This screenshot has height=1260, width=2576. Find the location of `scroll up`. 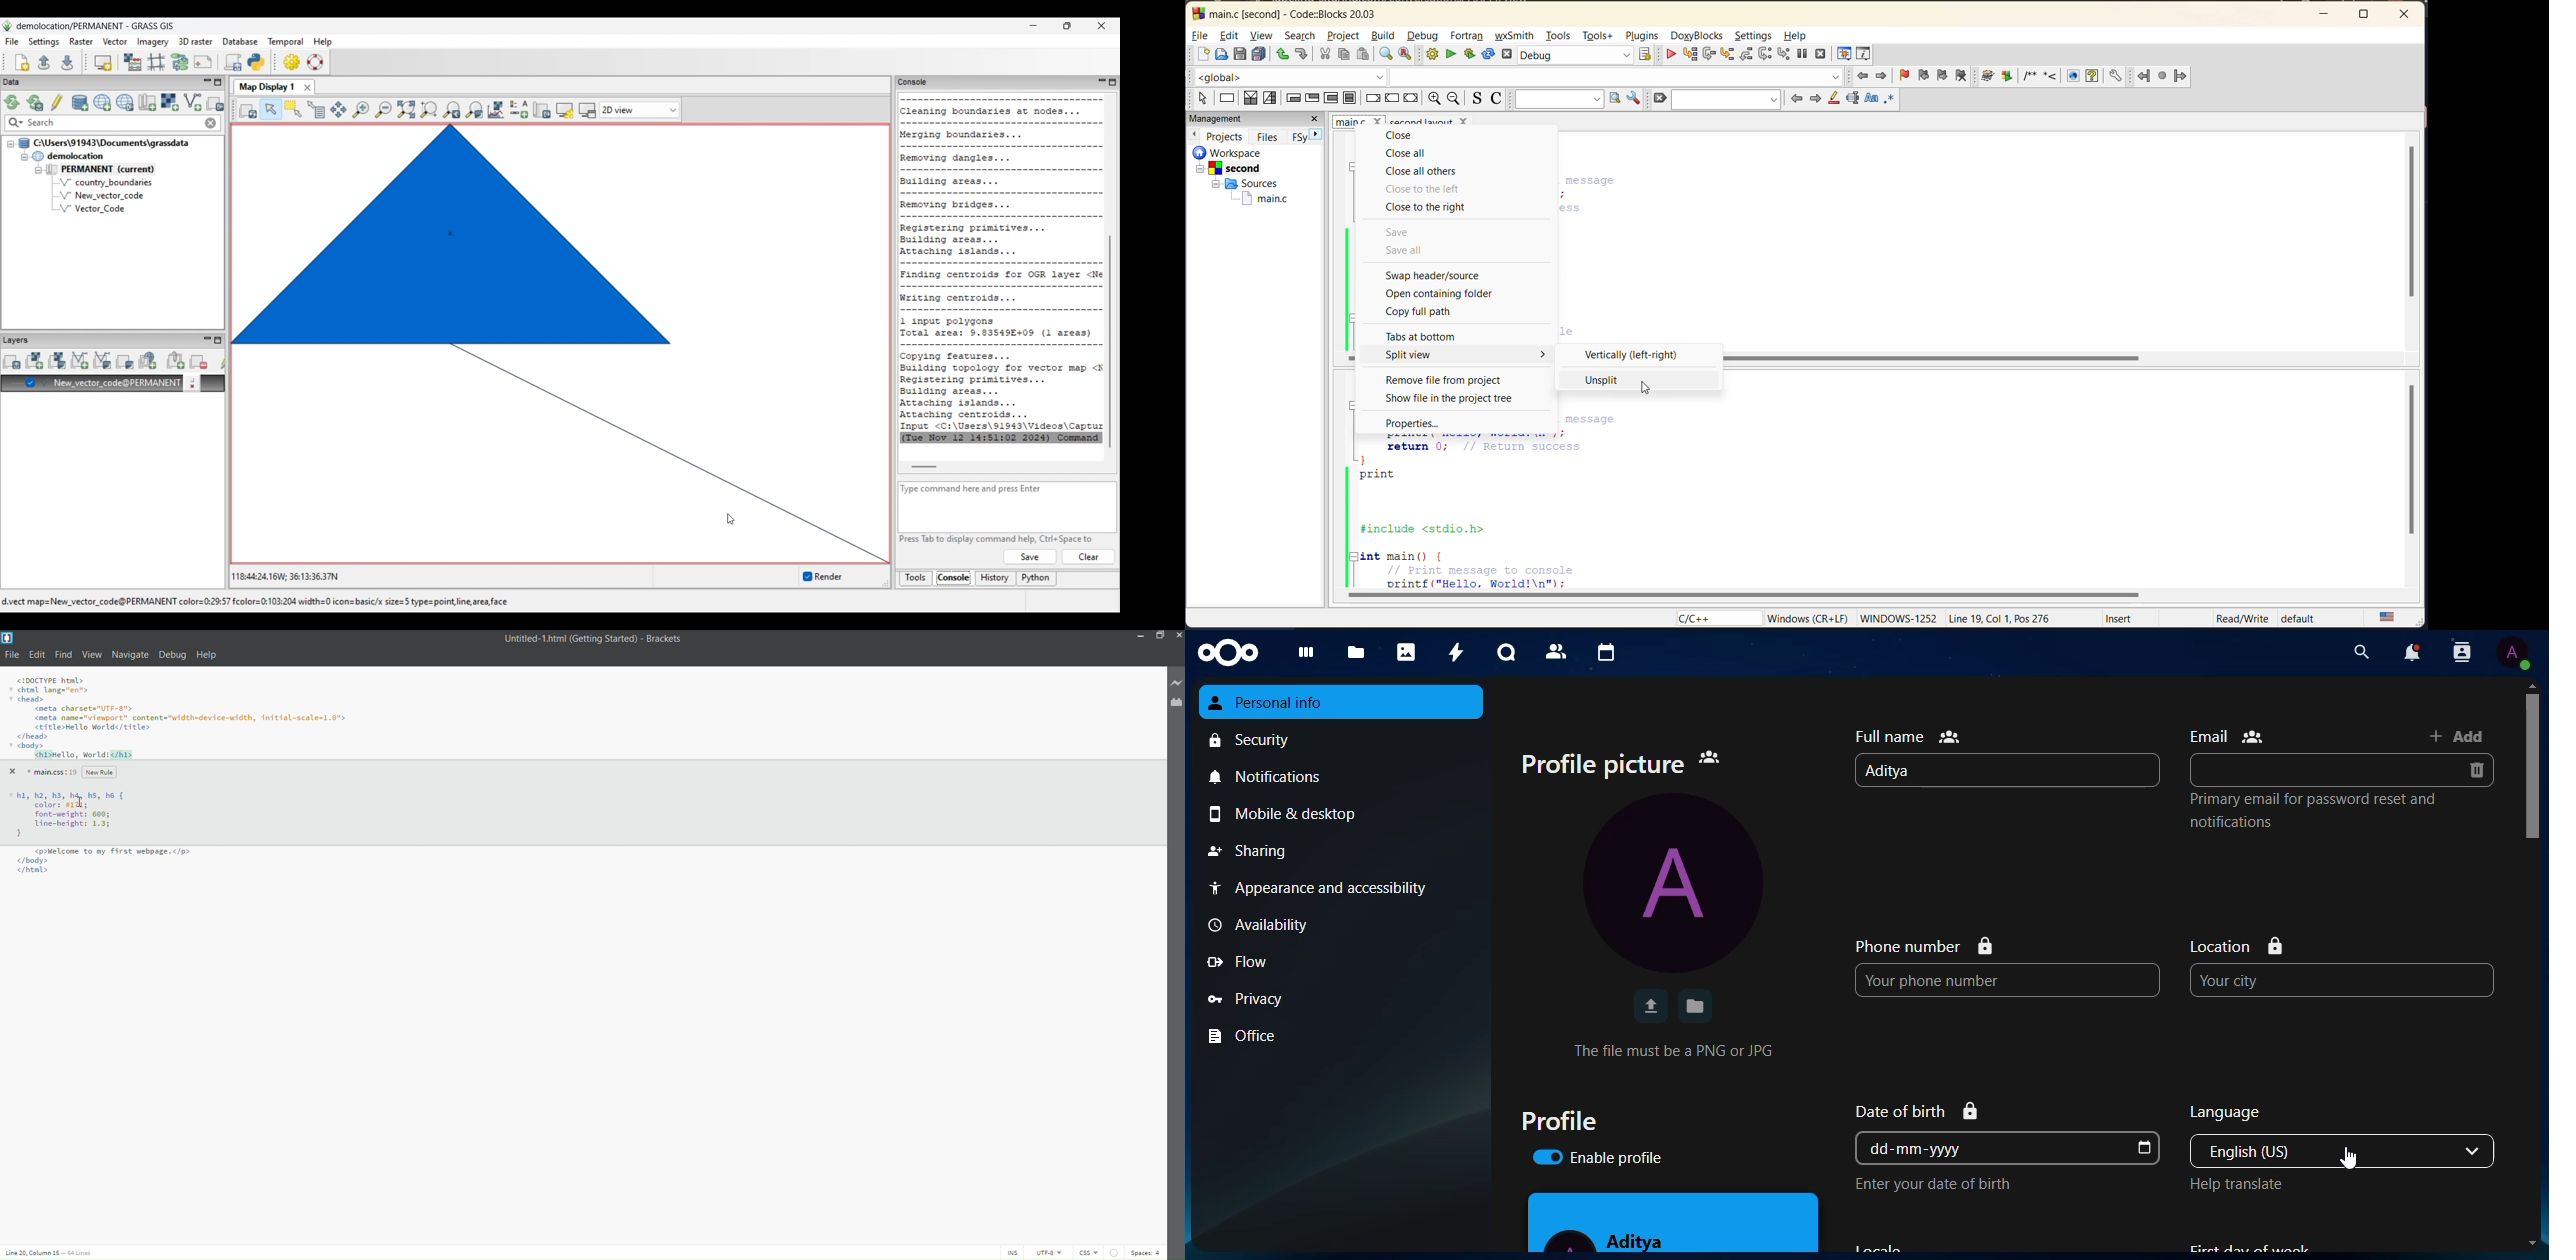

scroll up is located at coordinates (2531, 684).